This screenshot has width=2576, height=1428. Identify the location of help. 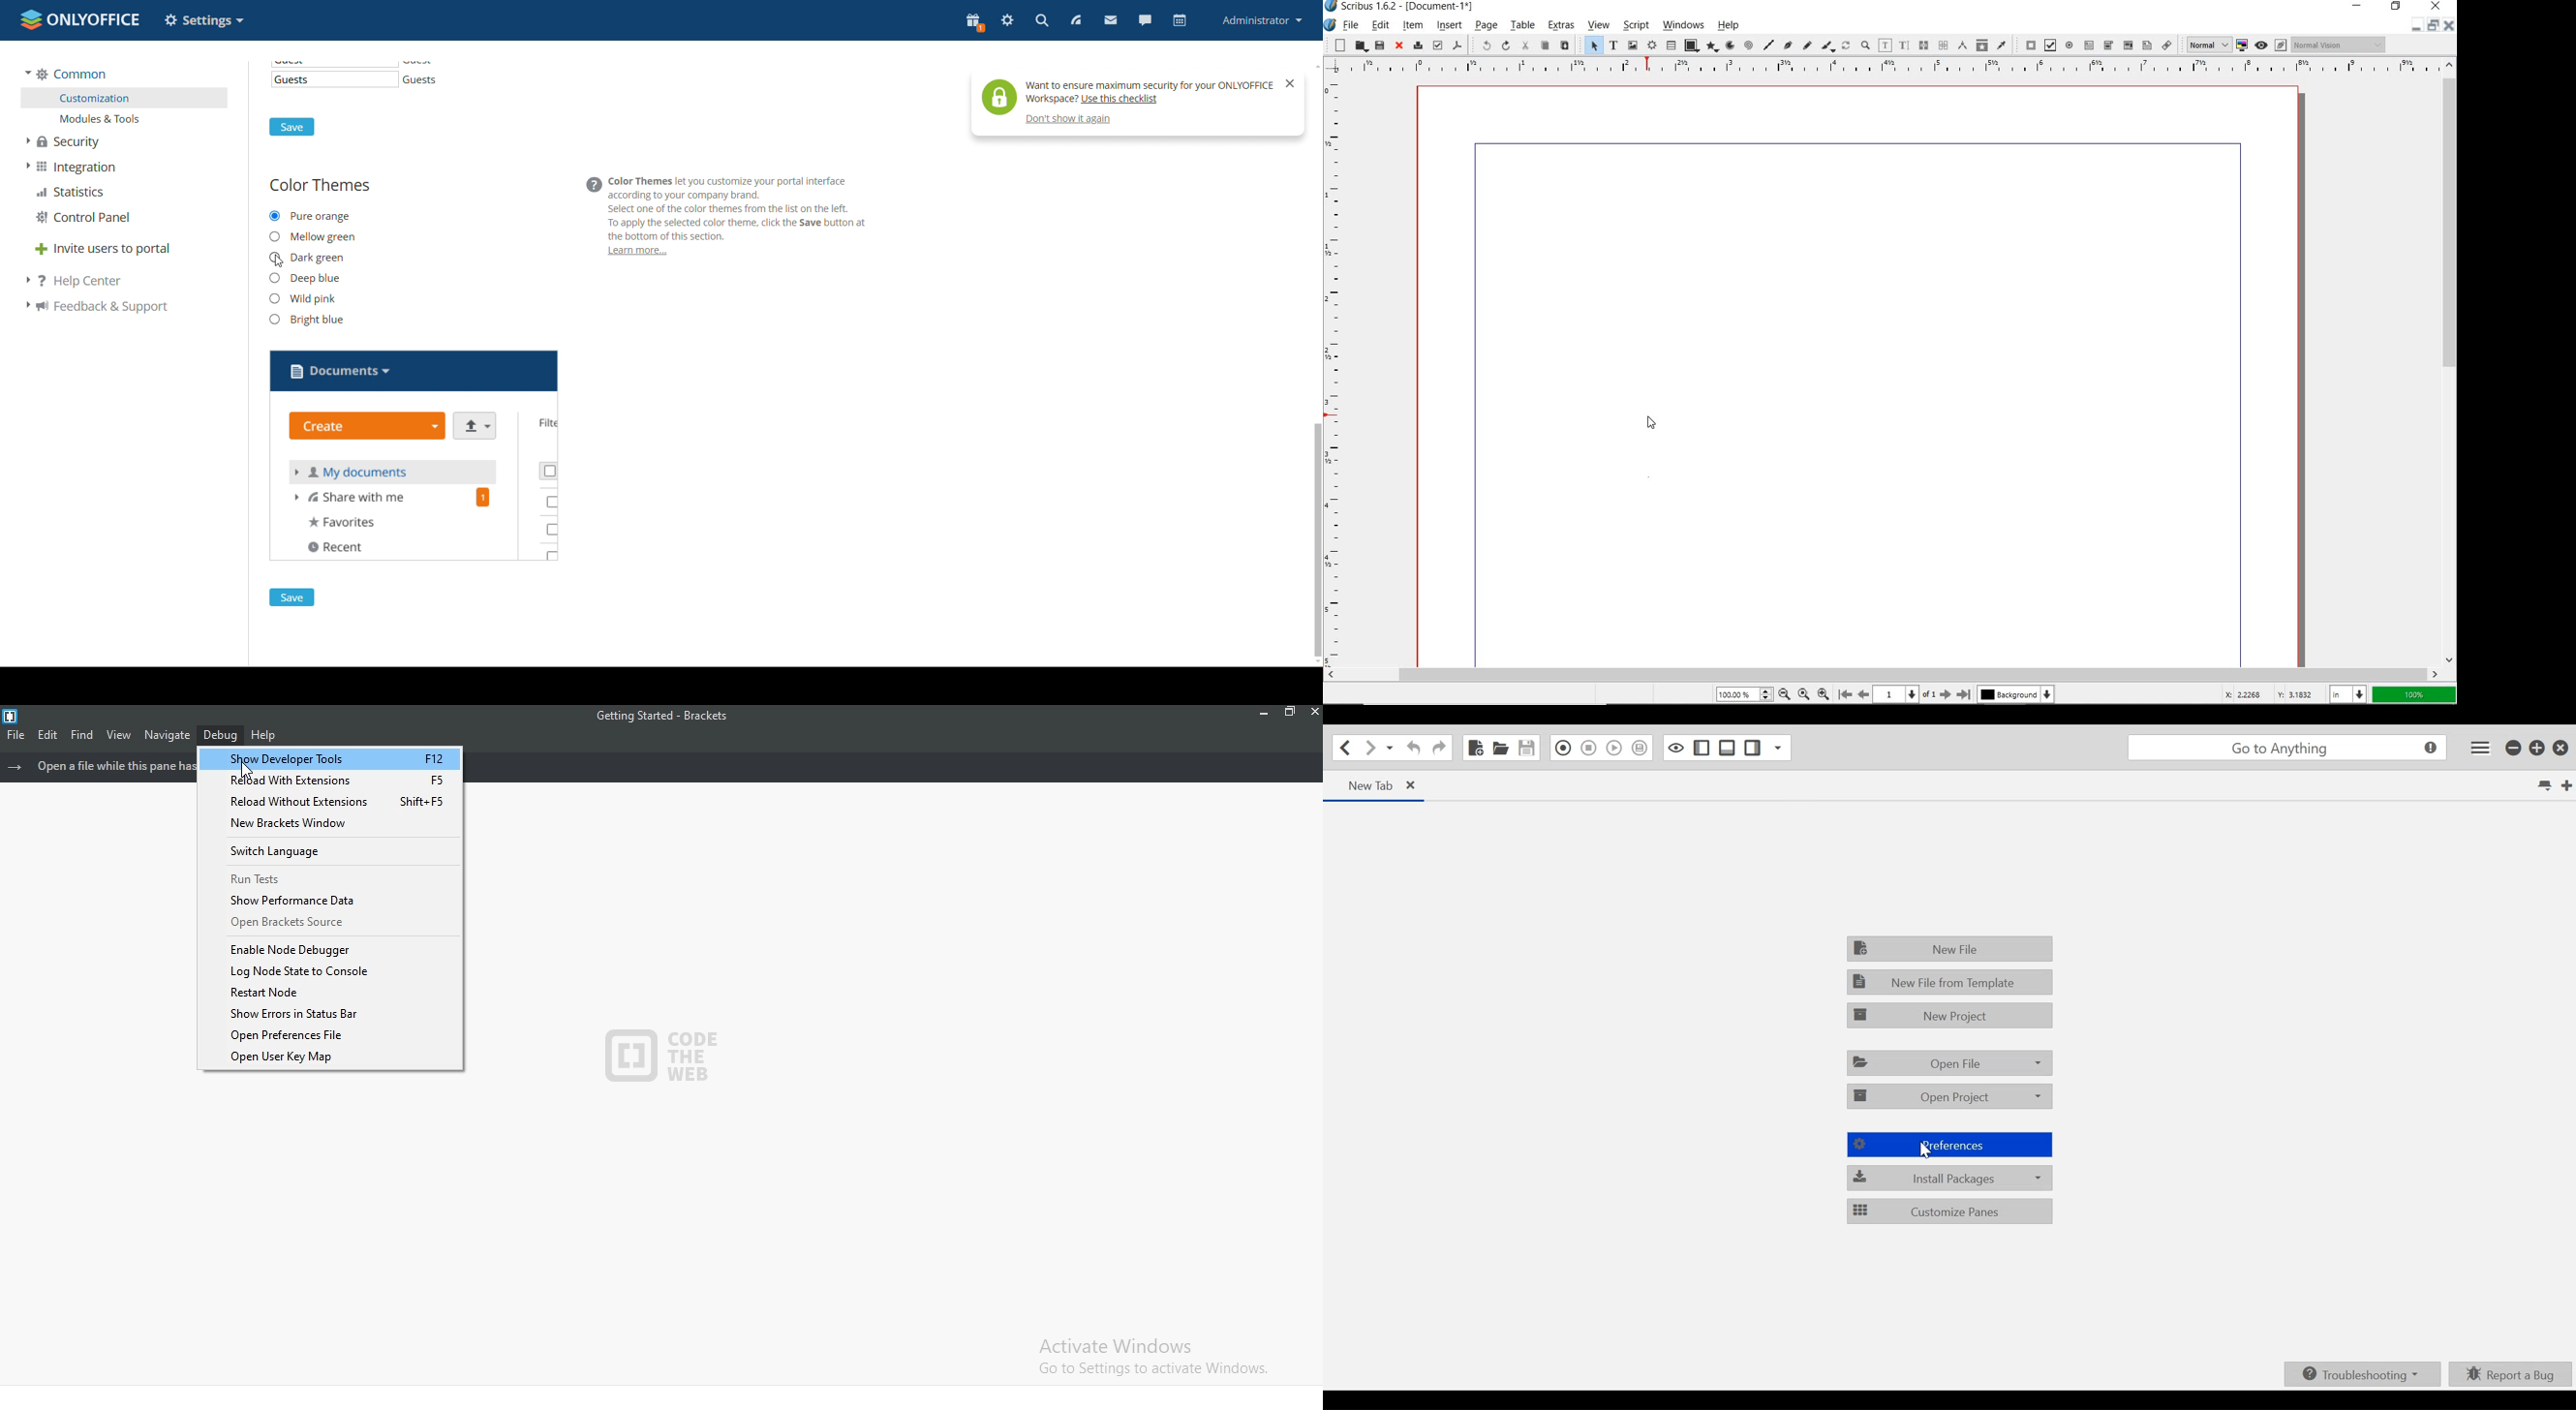
(1731, 25).